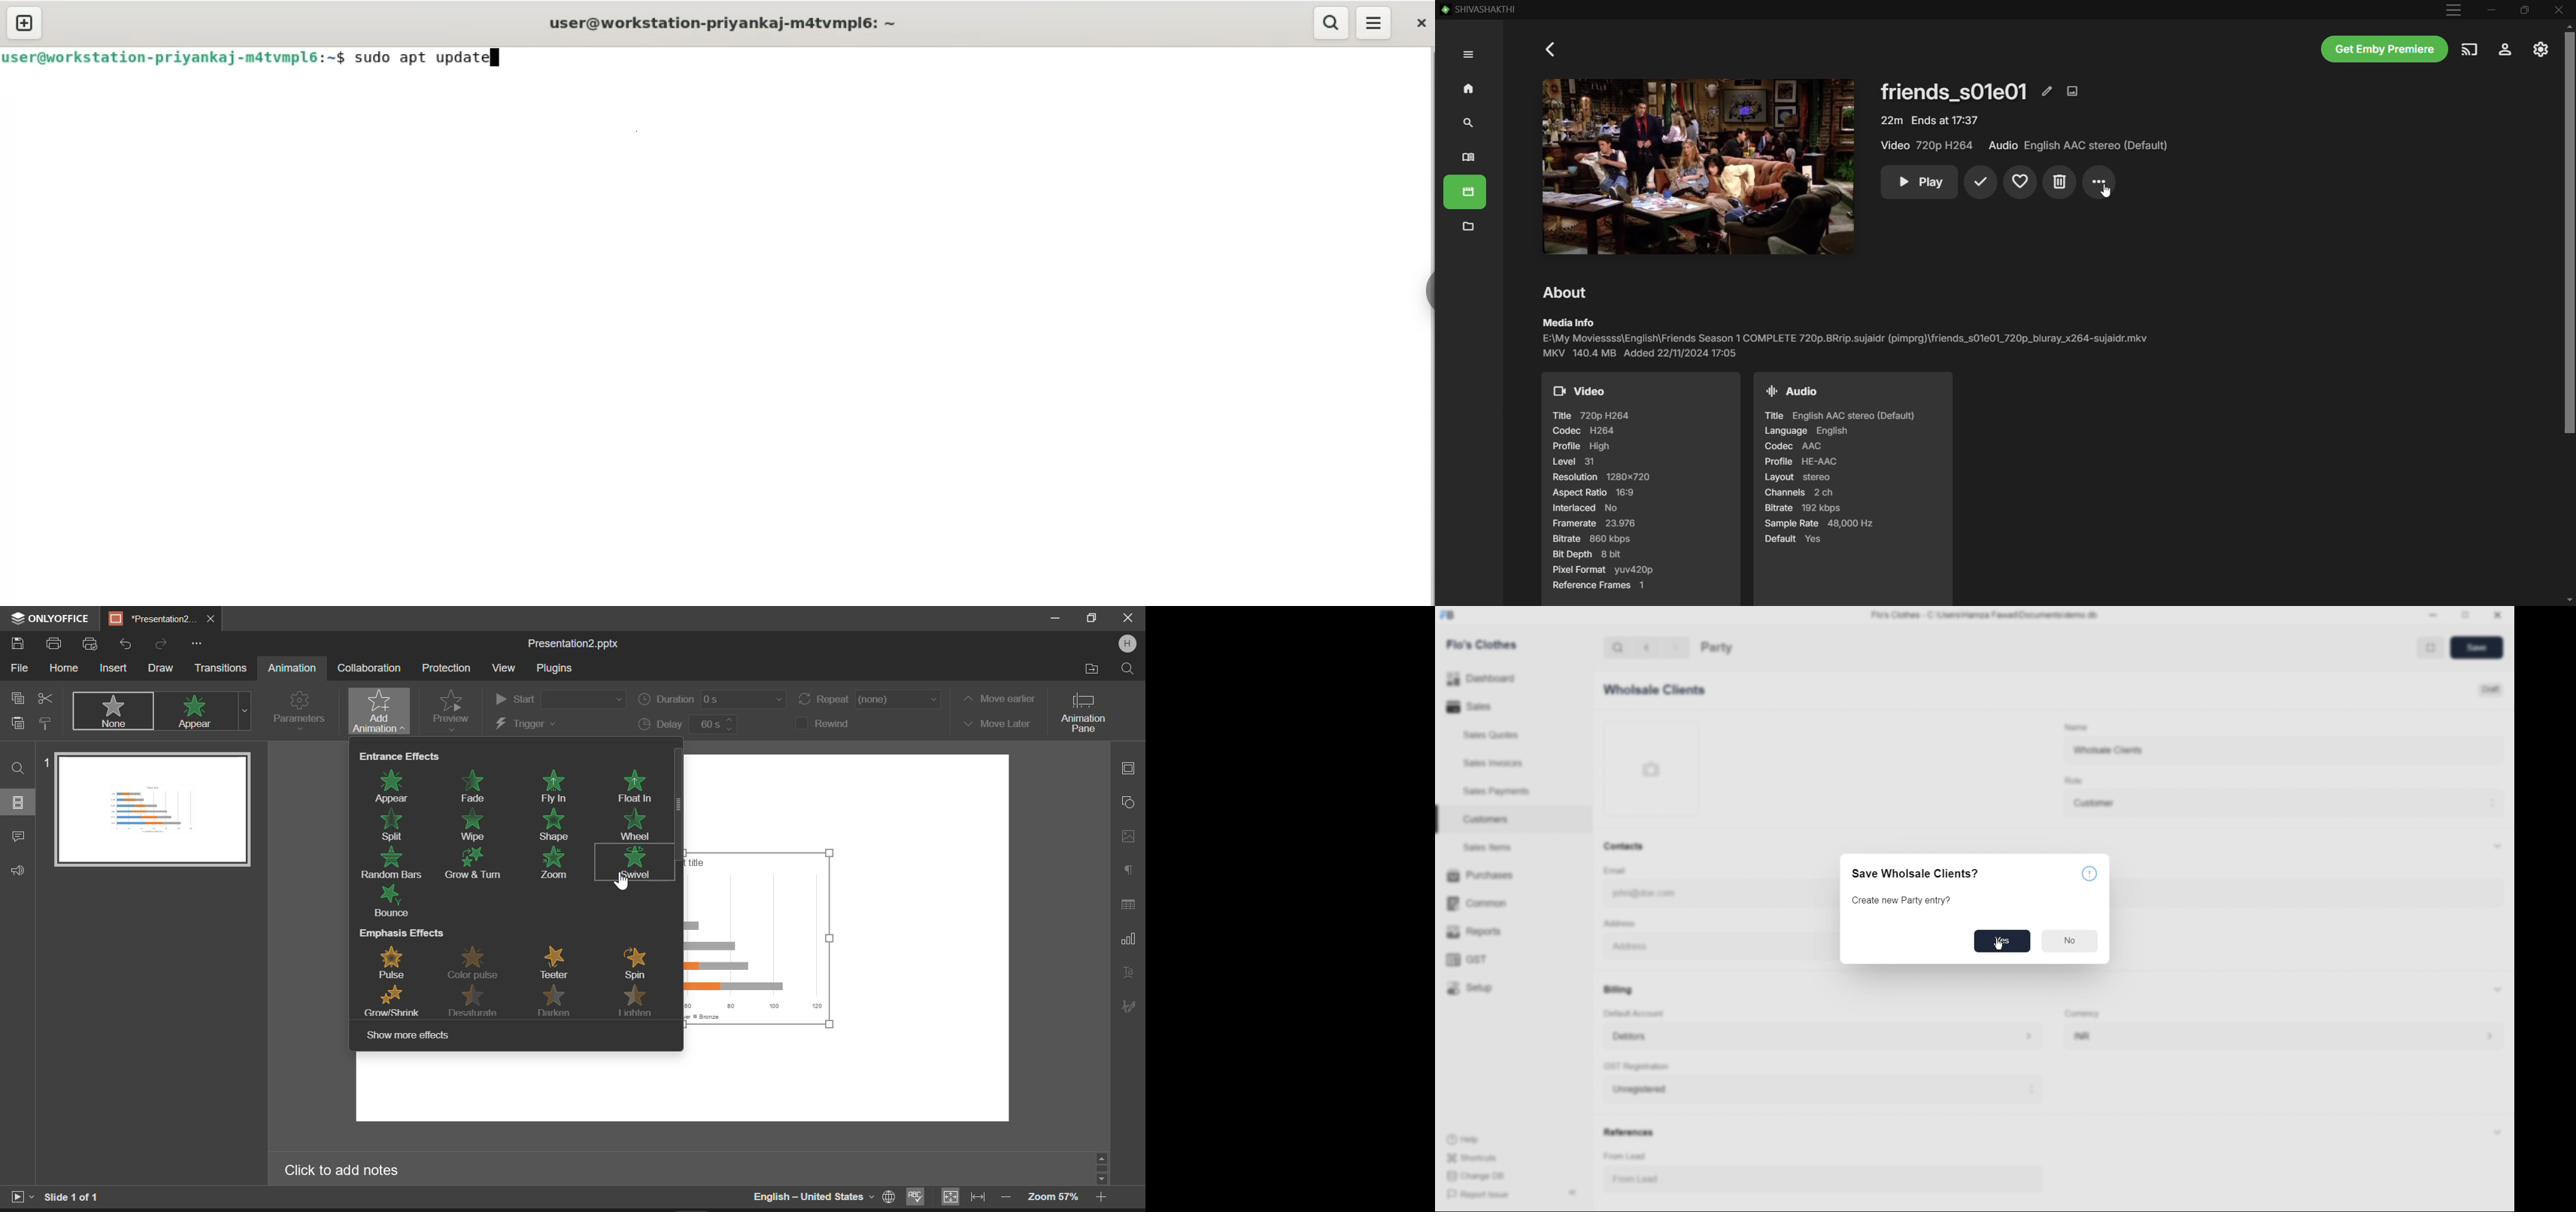 The width and height of the screenshot is (2576, 1232). What do you see at coordinates (18, 838) in the screenshot?
I see `Comments` at bounding box center [18, 838].